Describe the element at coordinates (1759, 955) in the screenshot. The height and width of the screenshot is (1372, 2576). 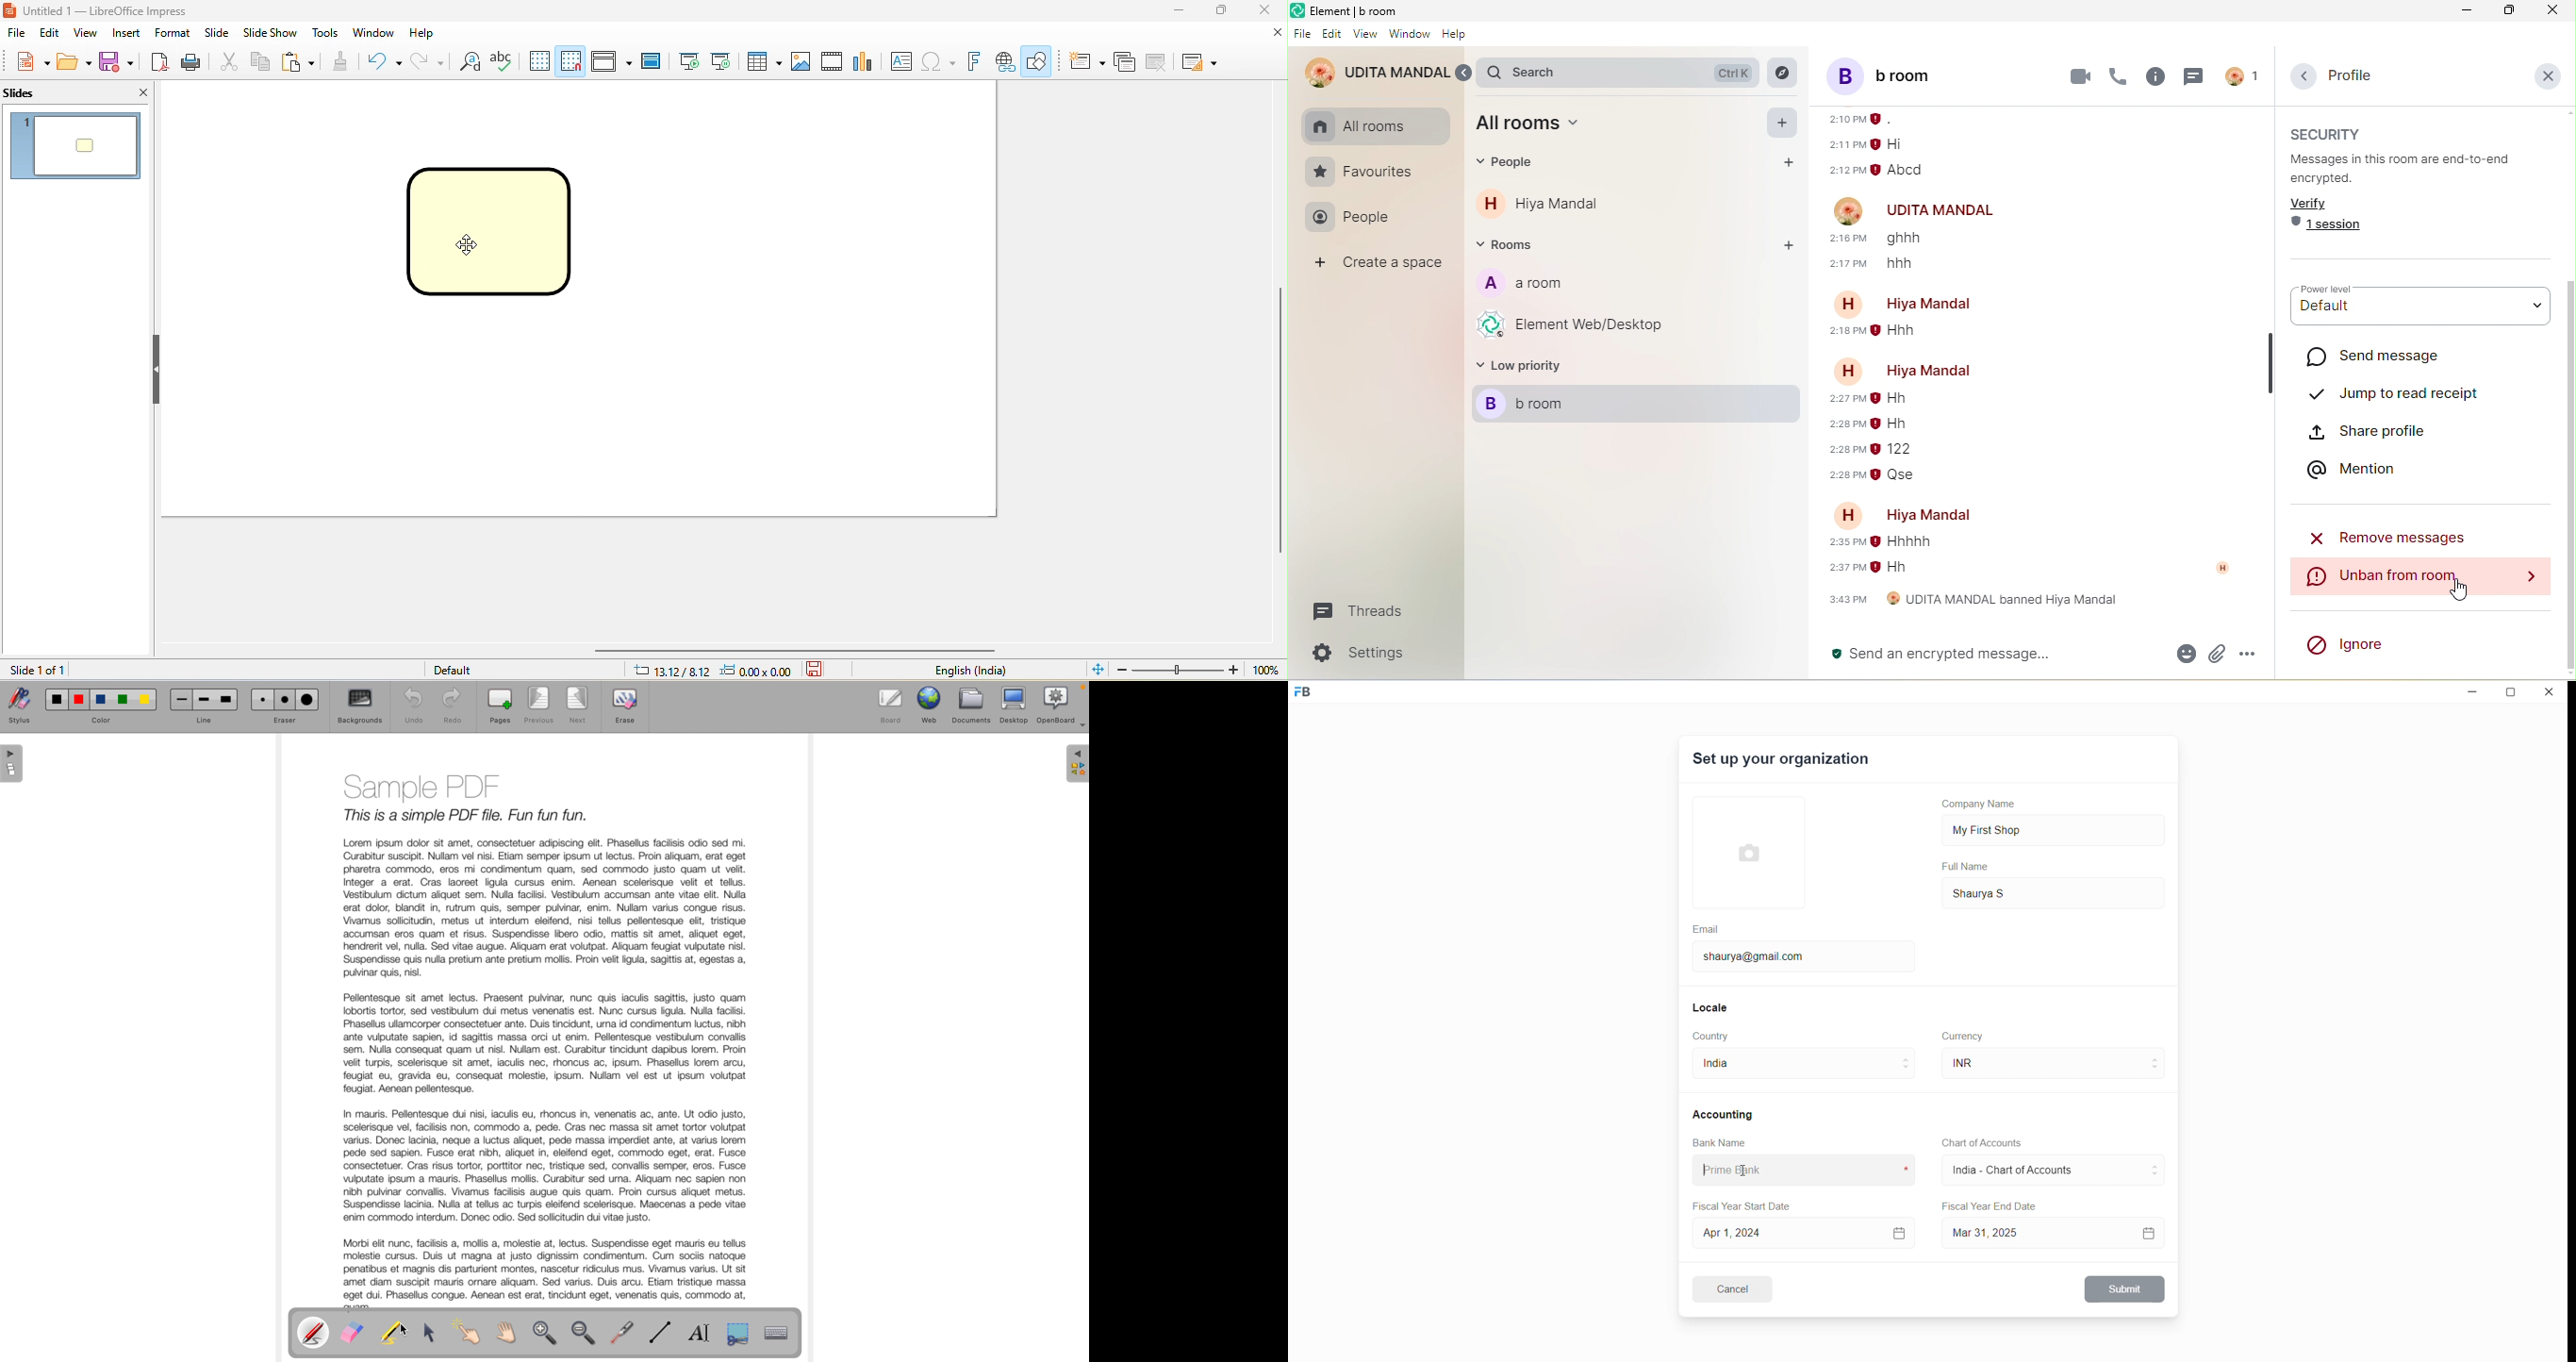
I see `shaurya@gmail.com` at that location.